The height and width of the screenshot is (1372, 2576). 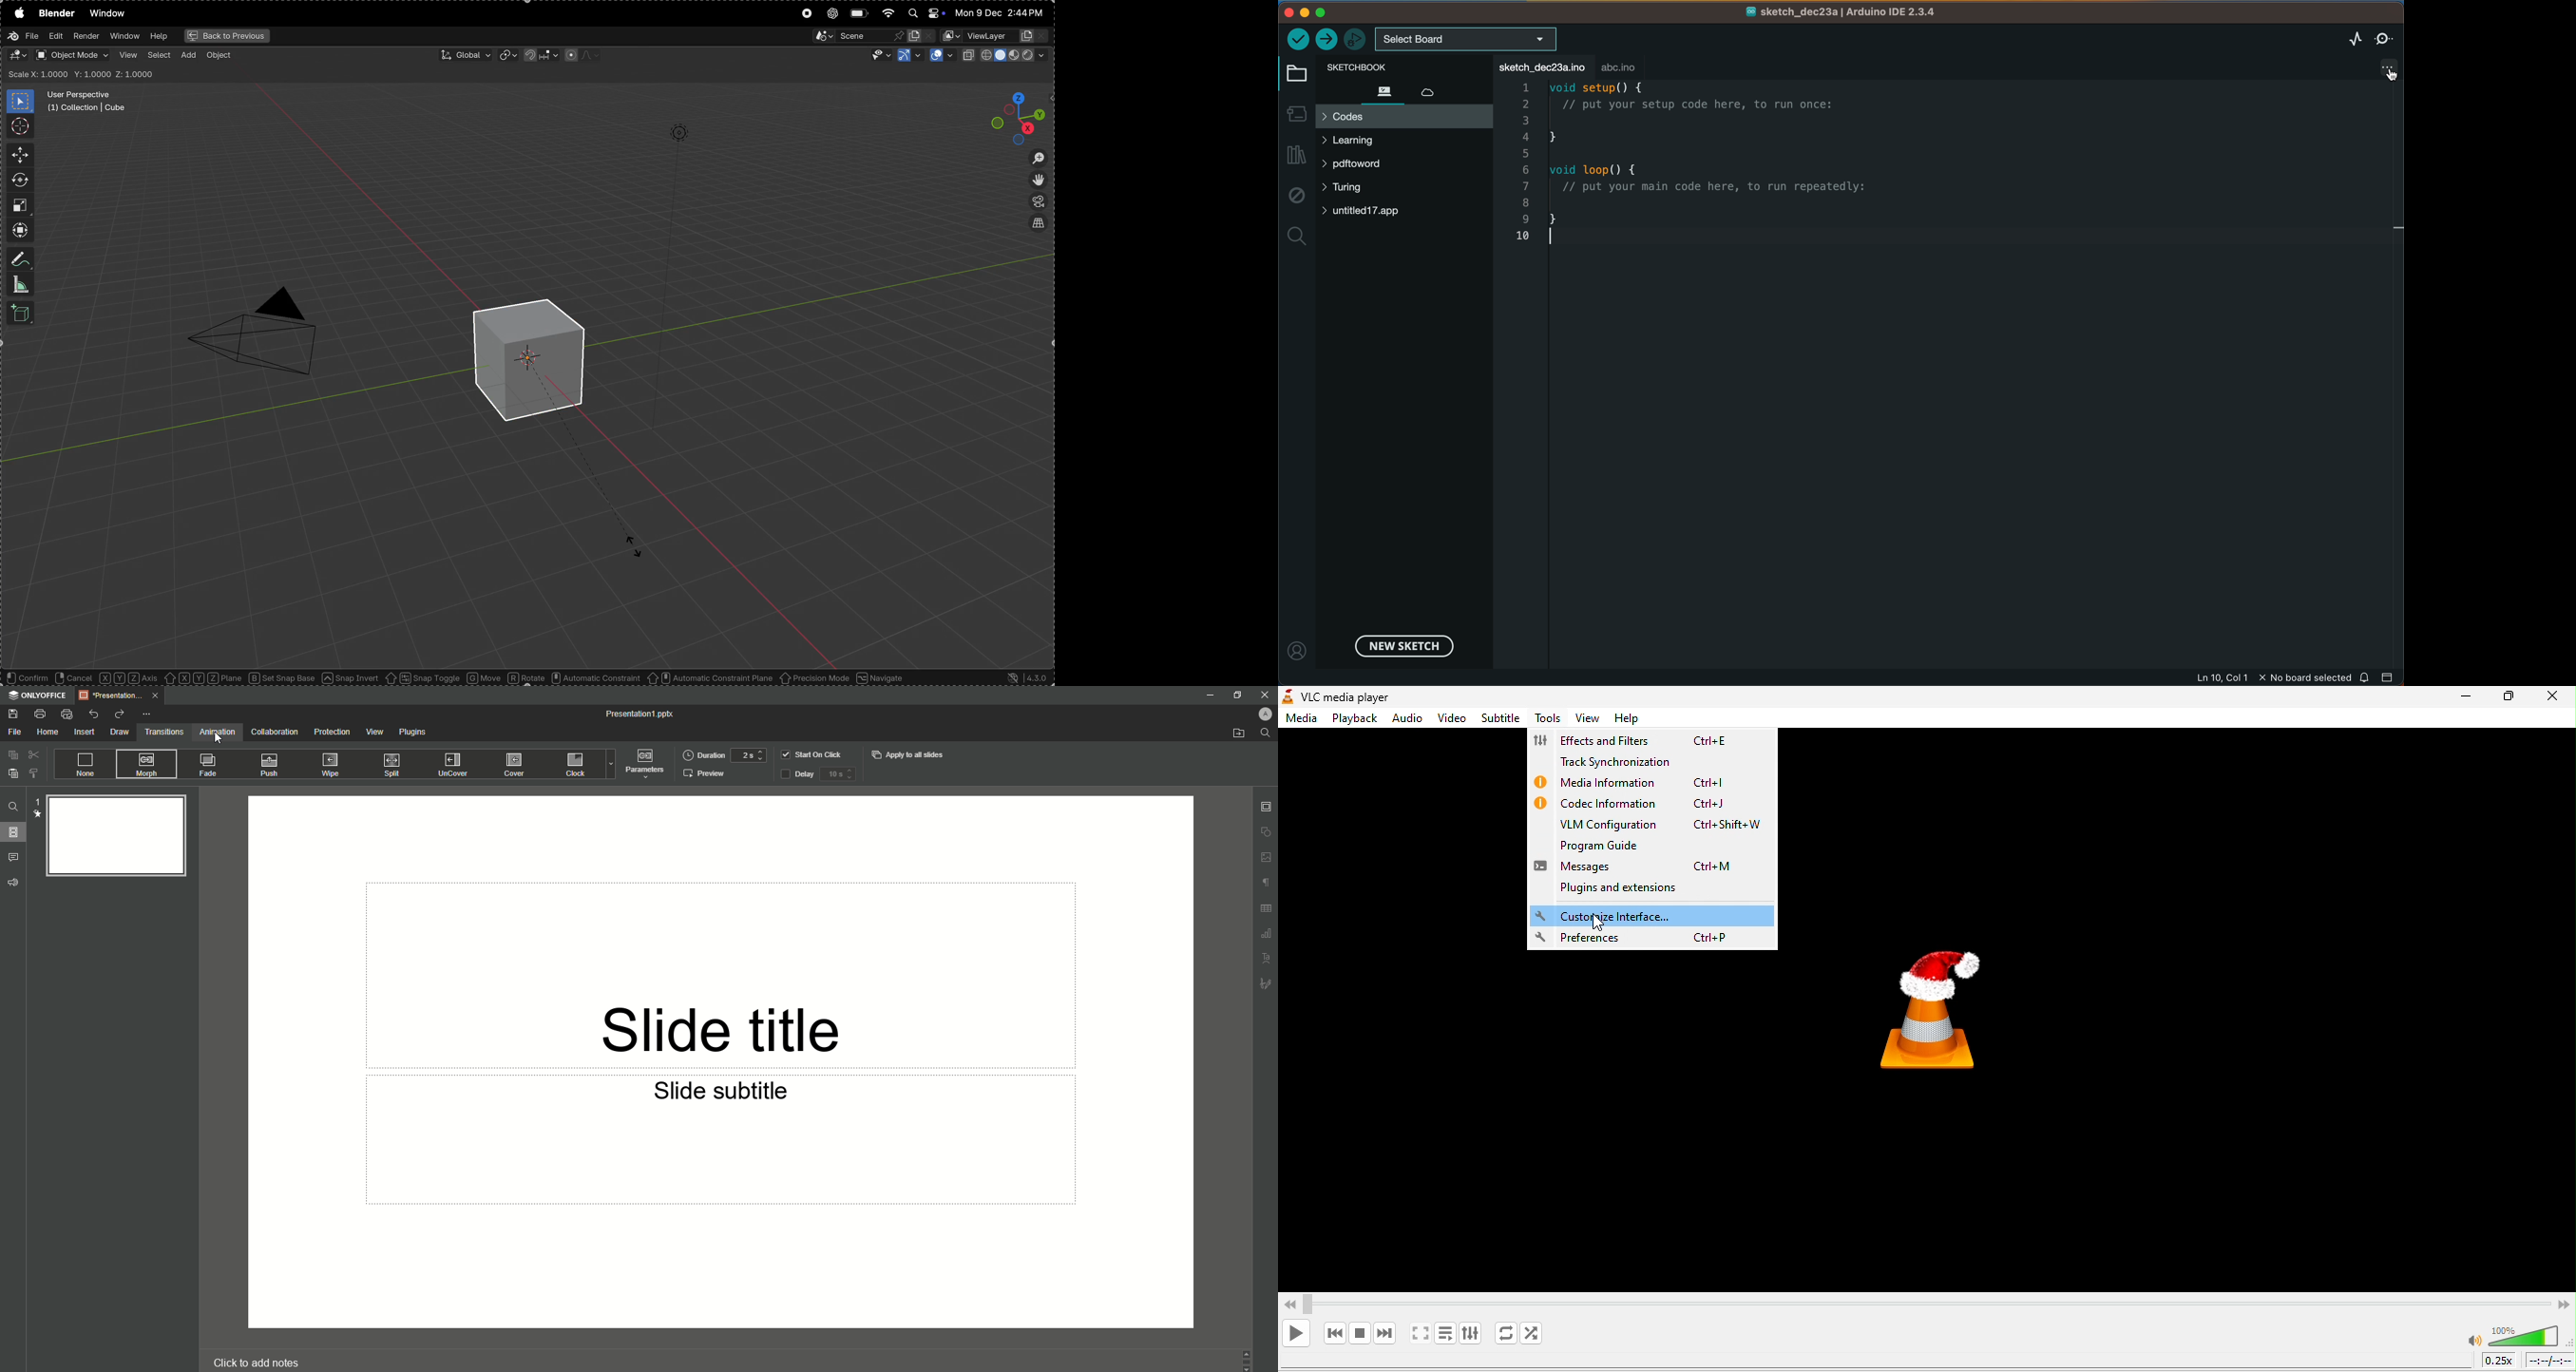 I want to click on Parameters, so click(x=644, y=763).